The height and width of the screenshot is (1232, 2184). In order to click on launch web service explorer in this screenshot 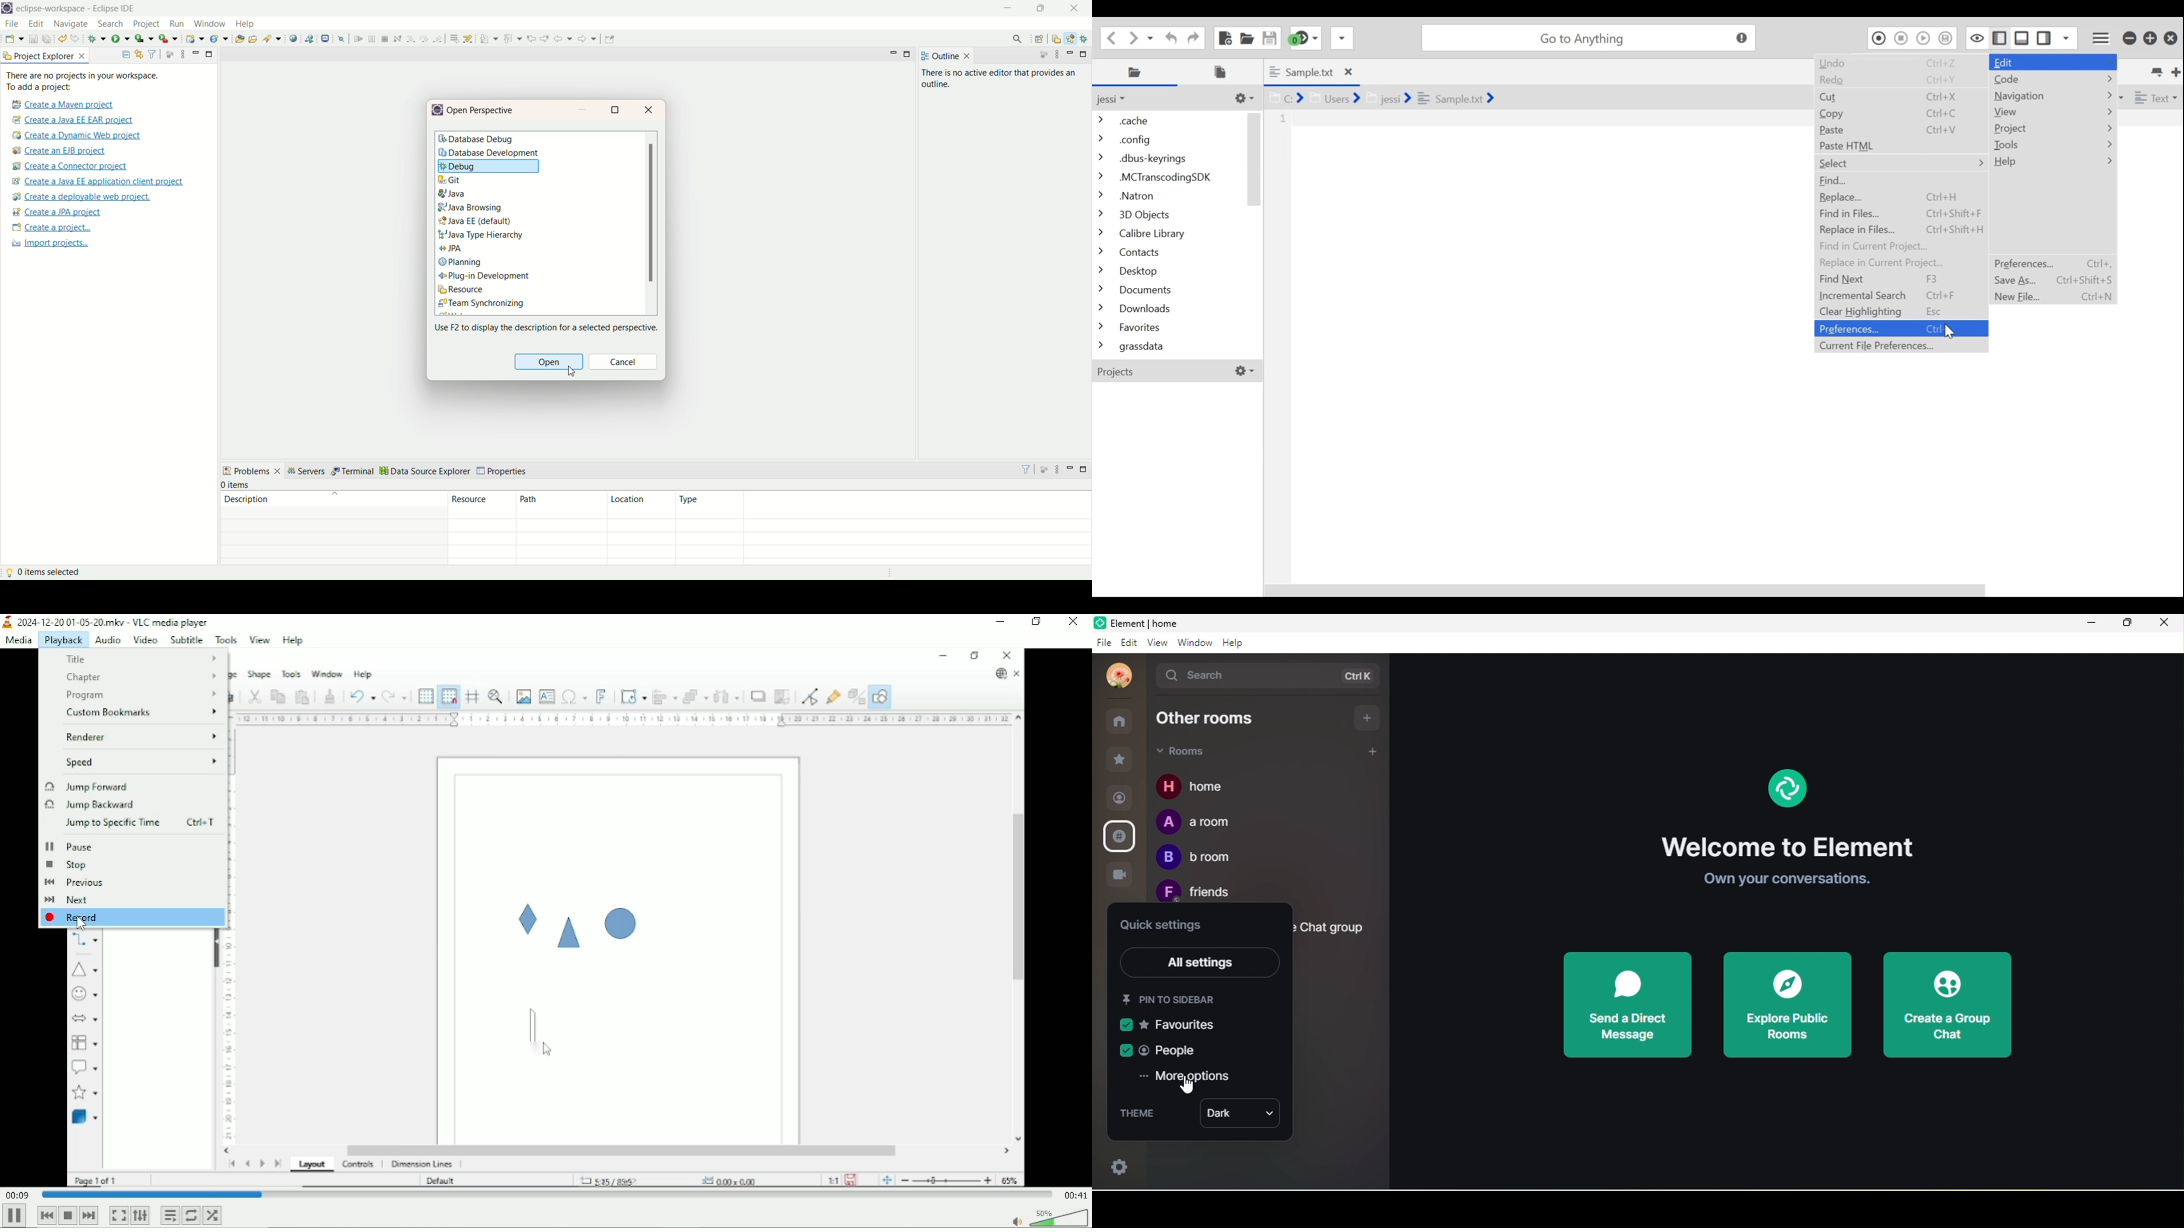, I will do `click(310, 39)`.